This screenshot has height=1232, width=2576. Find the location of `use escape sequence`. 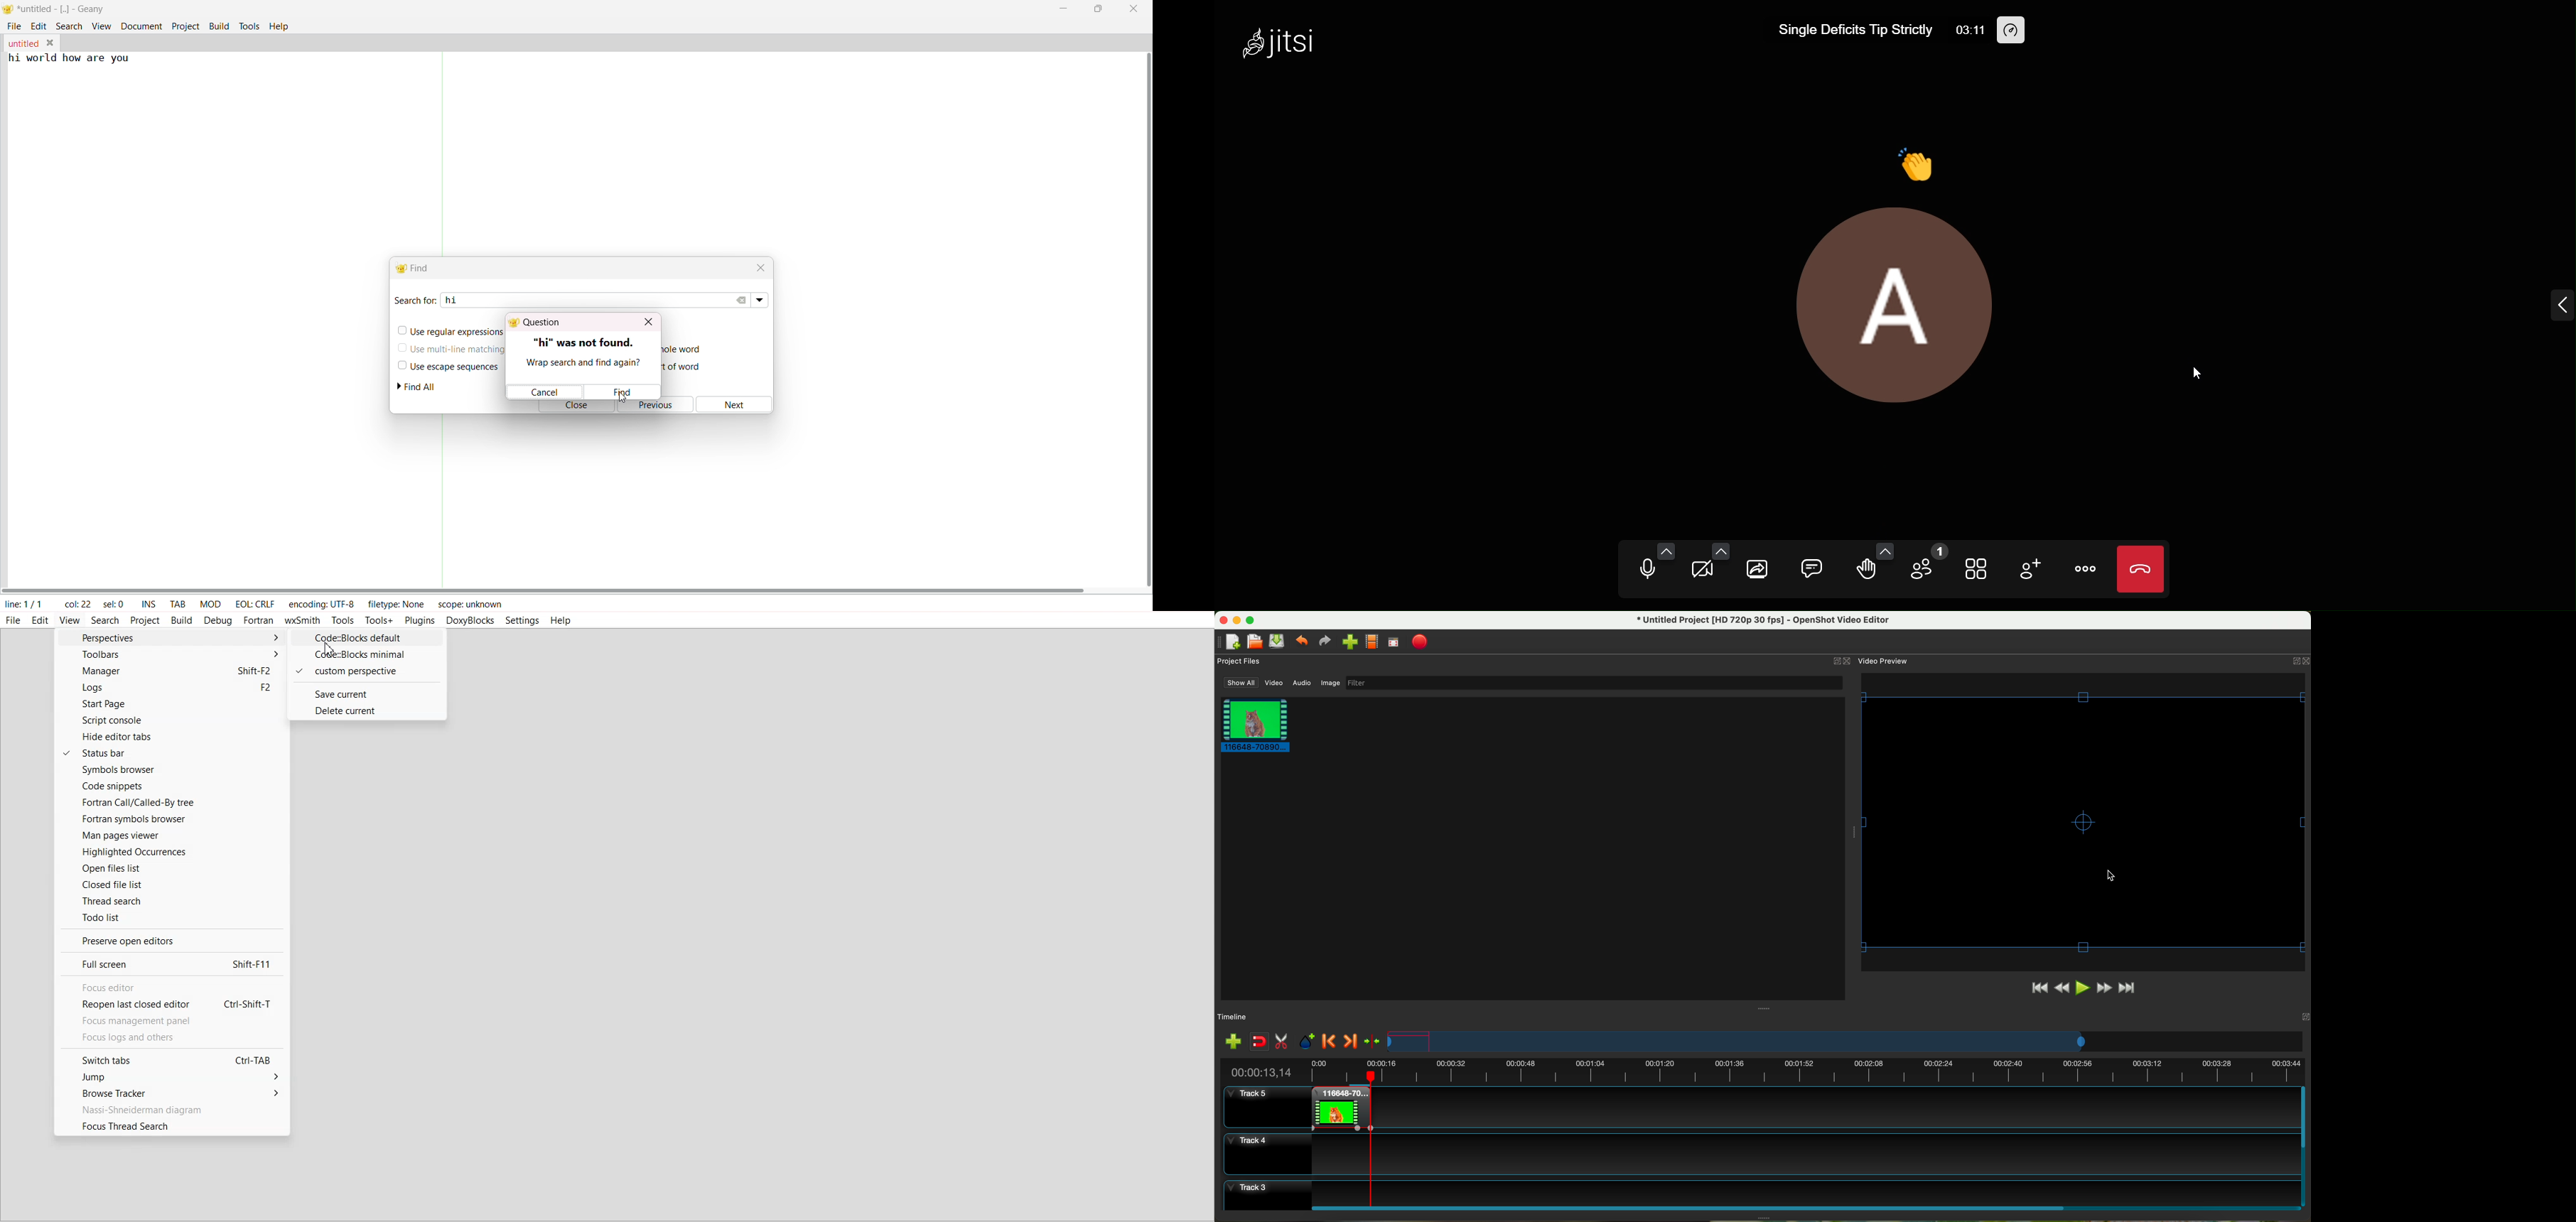

use escape sequence is located at coordinates (446, 368).